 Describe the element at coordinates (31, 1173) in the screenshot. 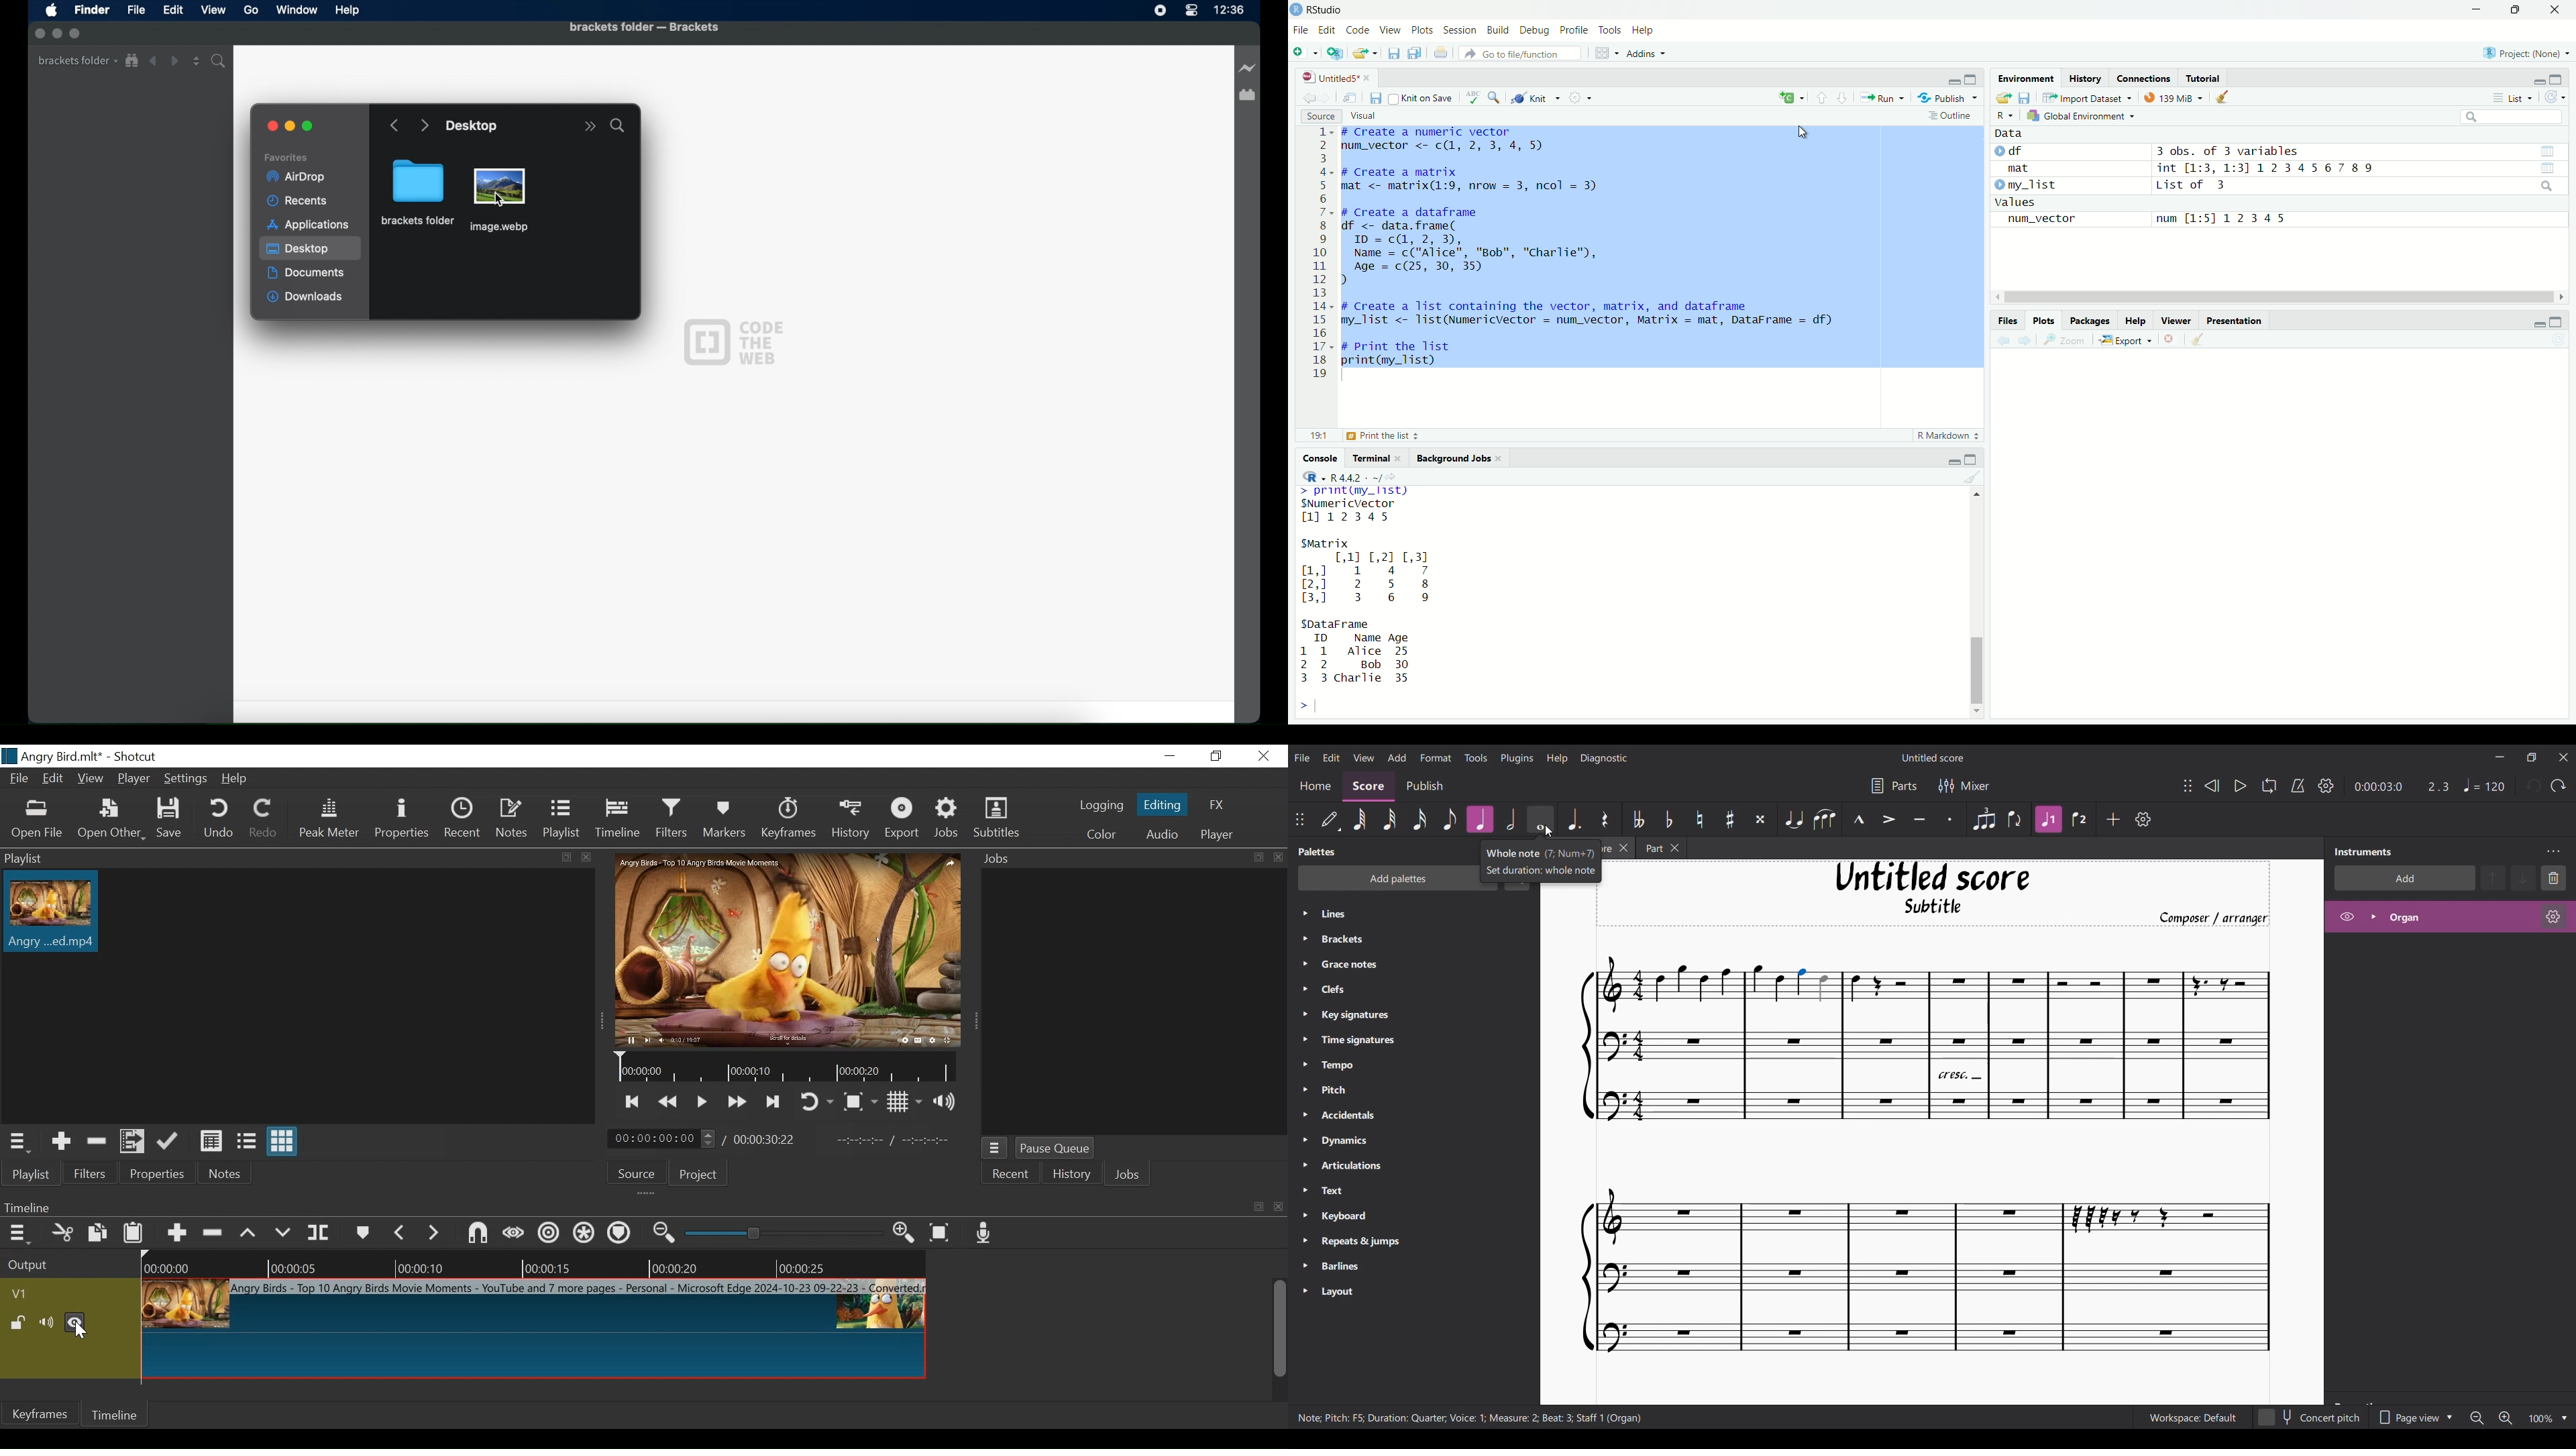

I see `Playlist` at that location.